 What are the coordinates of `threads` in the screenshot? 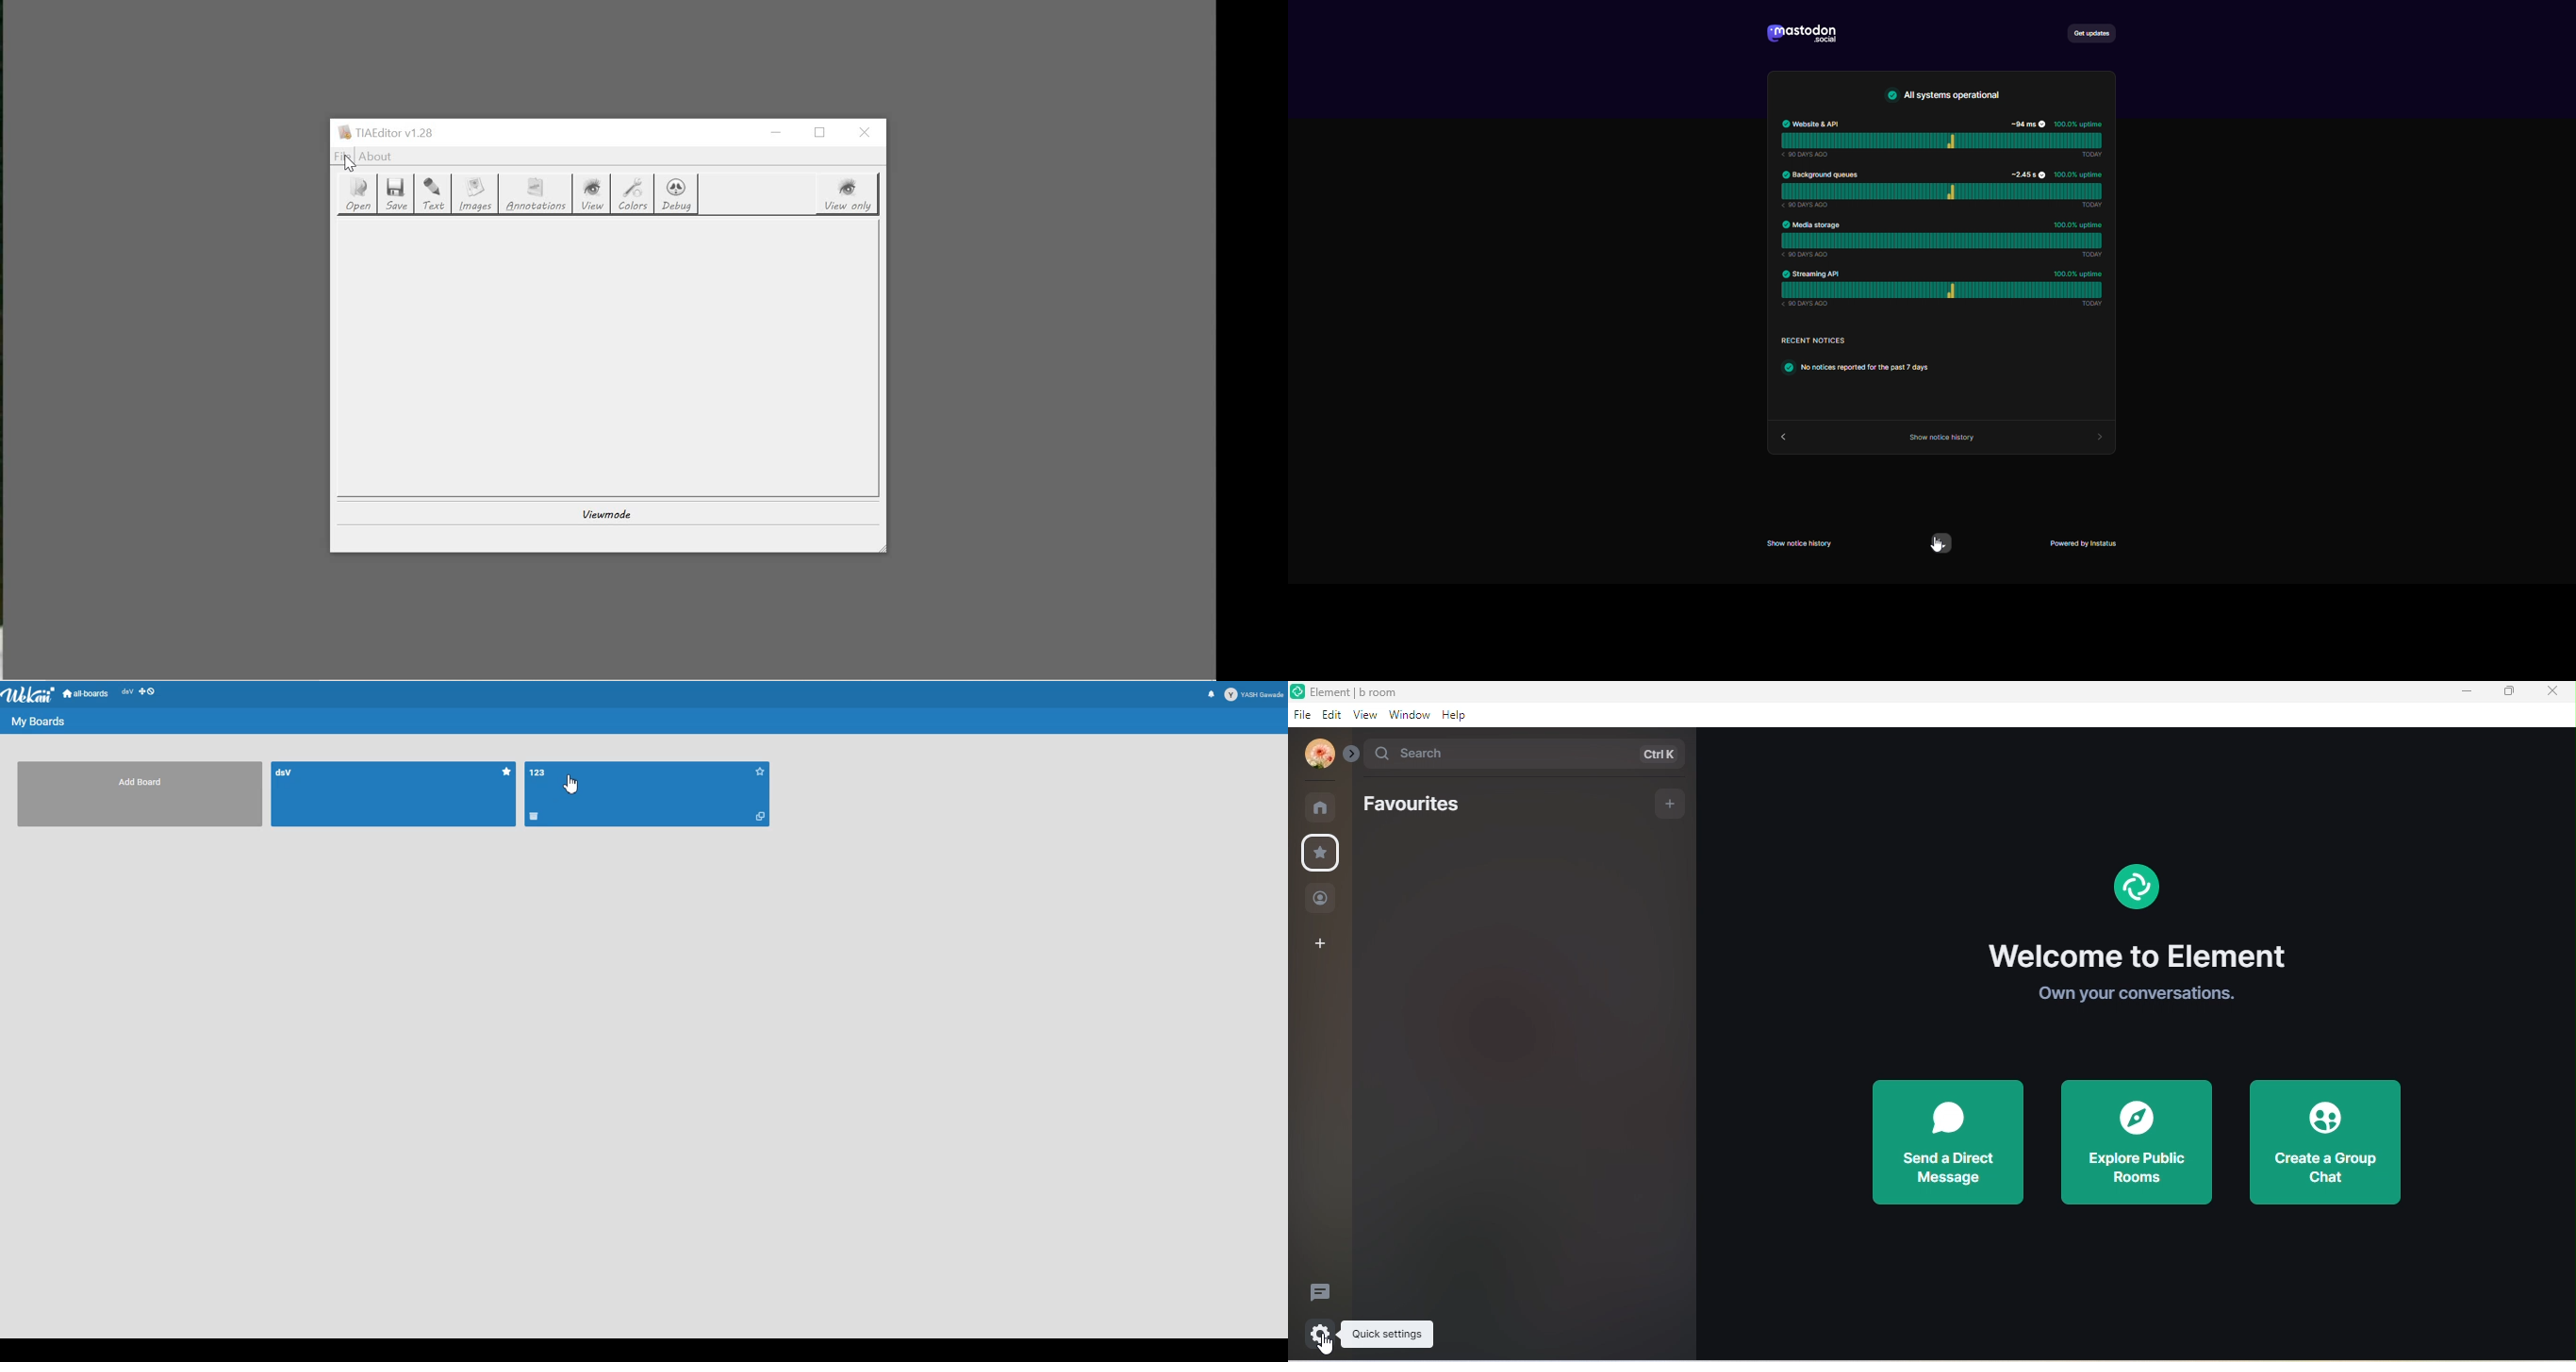 It's located at (1321, 1293).